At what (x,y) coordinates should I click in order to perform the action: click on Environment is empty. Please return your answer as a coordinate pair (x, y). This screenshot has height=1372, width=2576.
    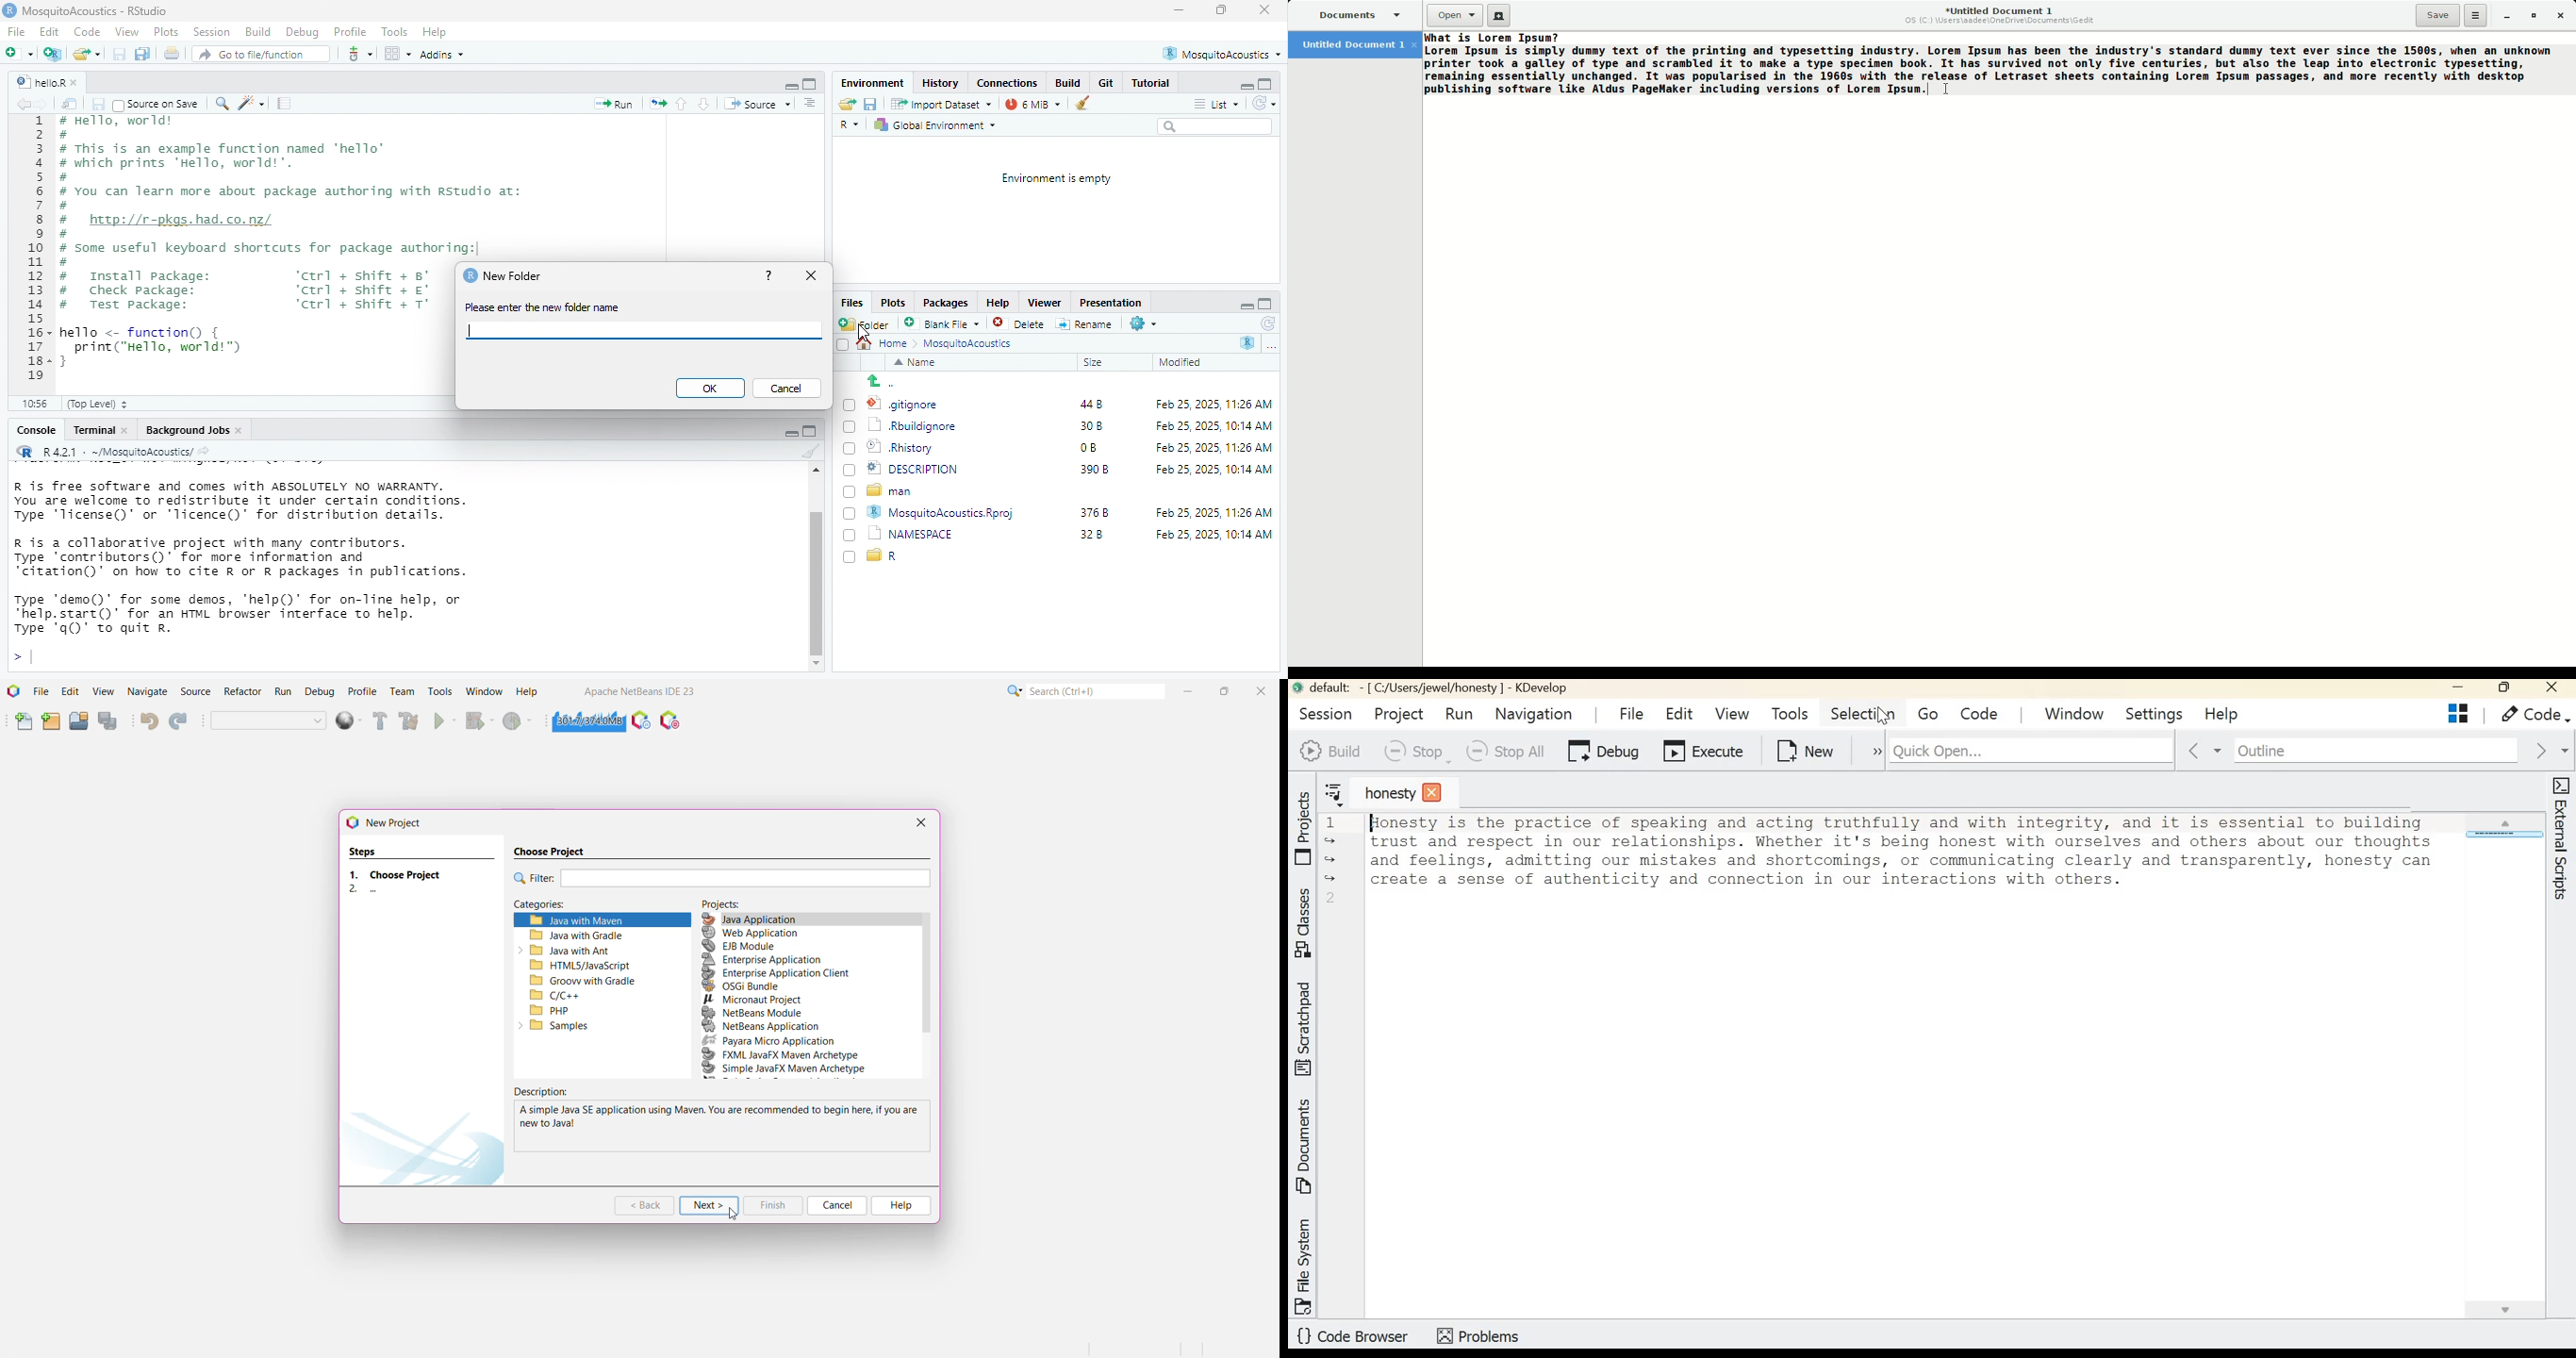
    Looking at the image, I should click on (1049, 179).